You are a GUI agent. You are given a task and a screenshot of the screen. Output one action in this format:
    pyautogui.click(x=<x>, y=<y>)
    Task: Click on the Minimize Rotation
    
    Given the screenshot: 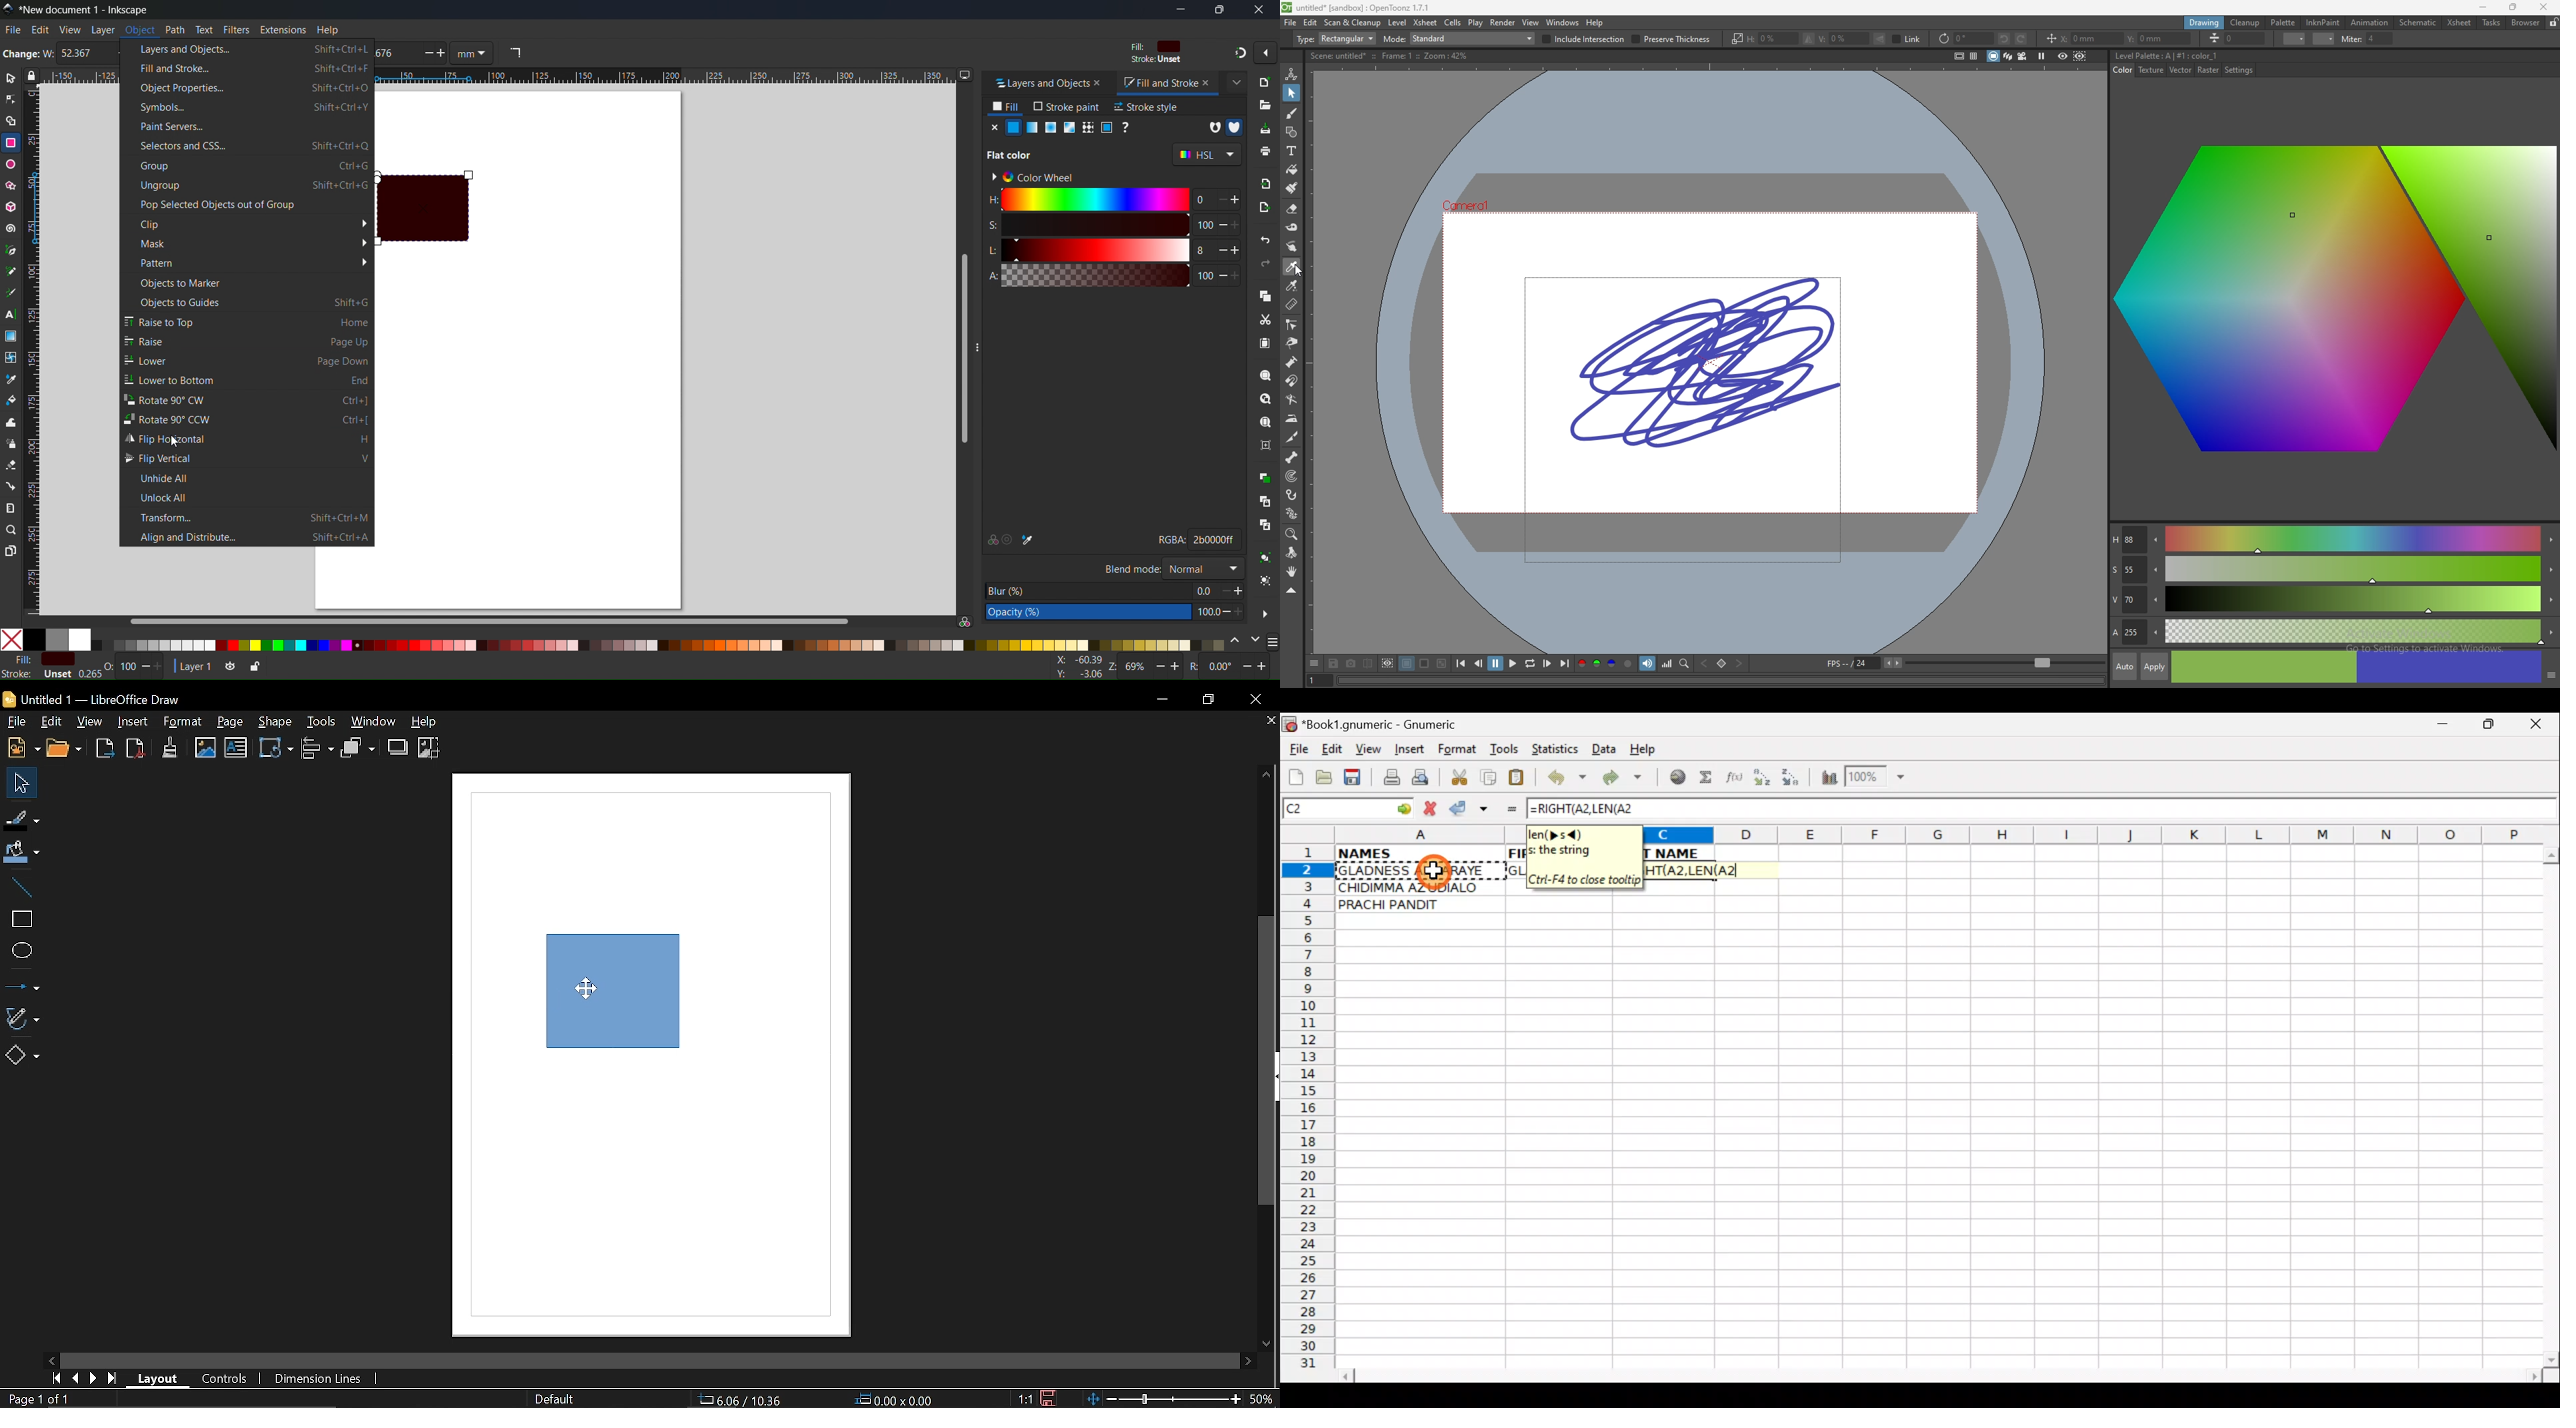 What is the action you would take?
    pyautogui.click(x=1248, y=666)
    